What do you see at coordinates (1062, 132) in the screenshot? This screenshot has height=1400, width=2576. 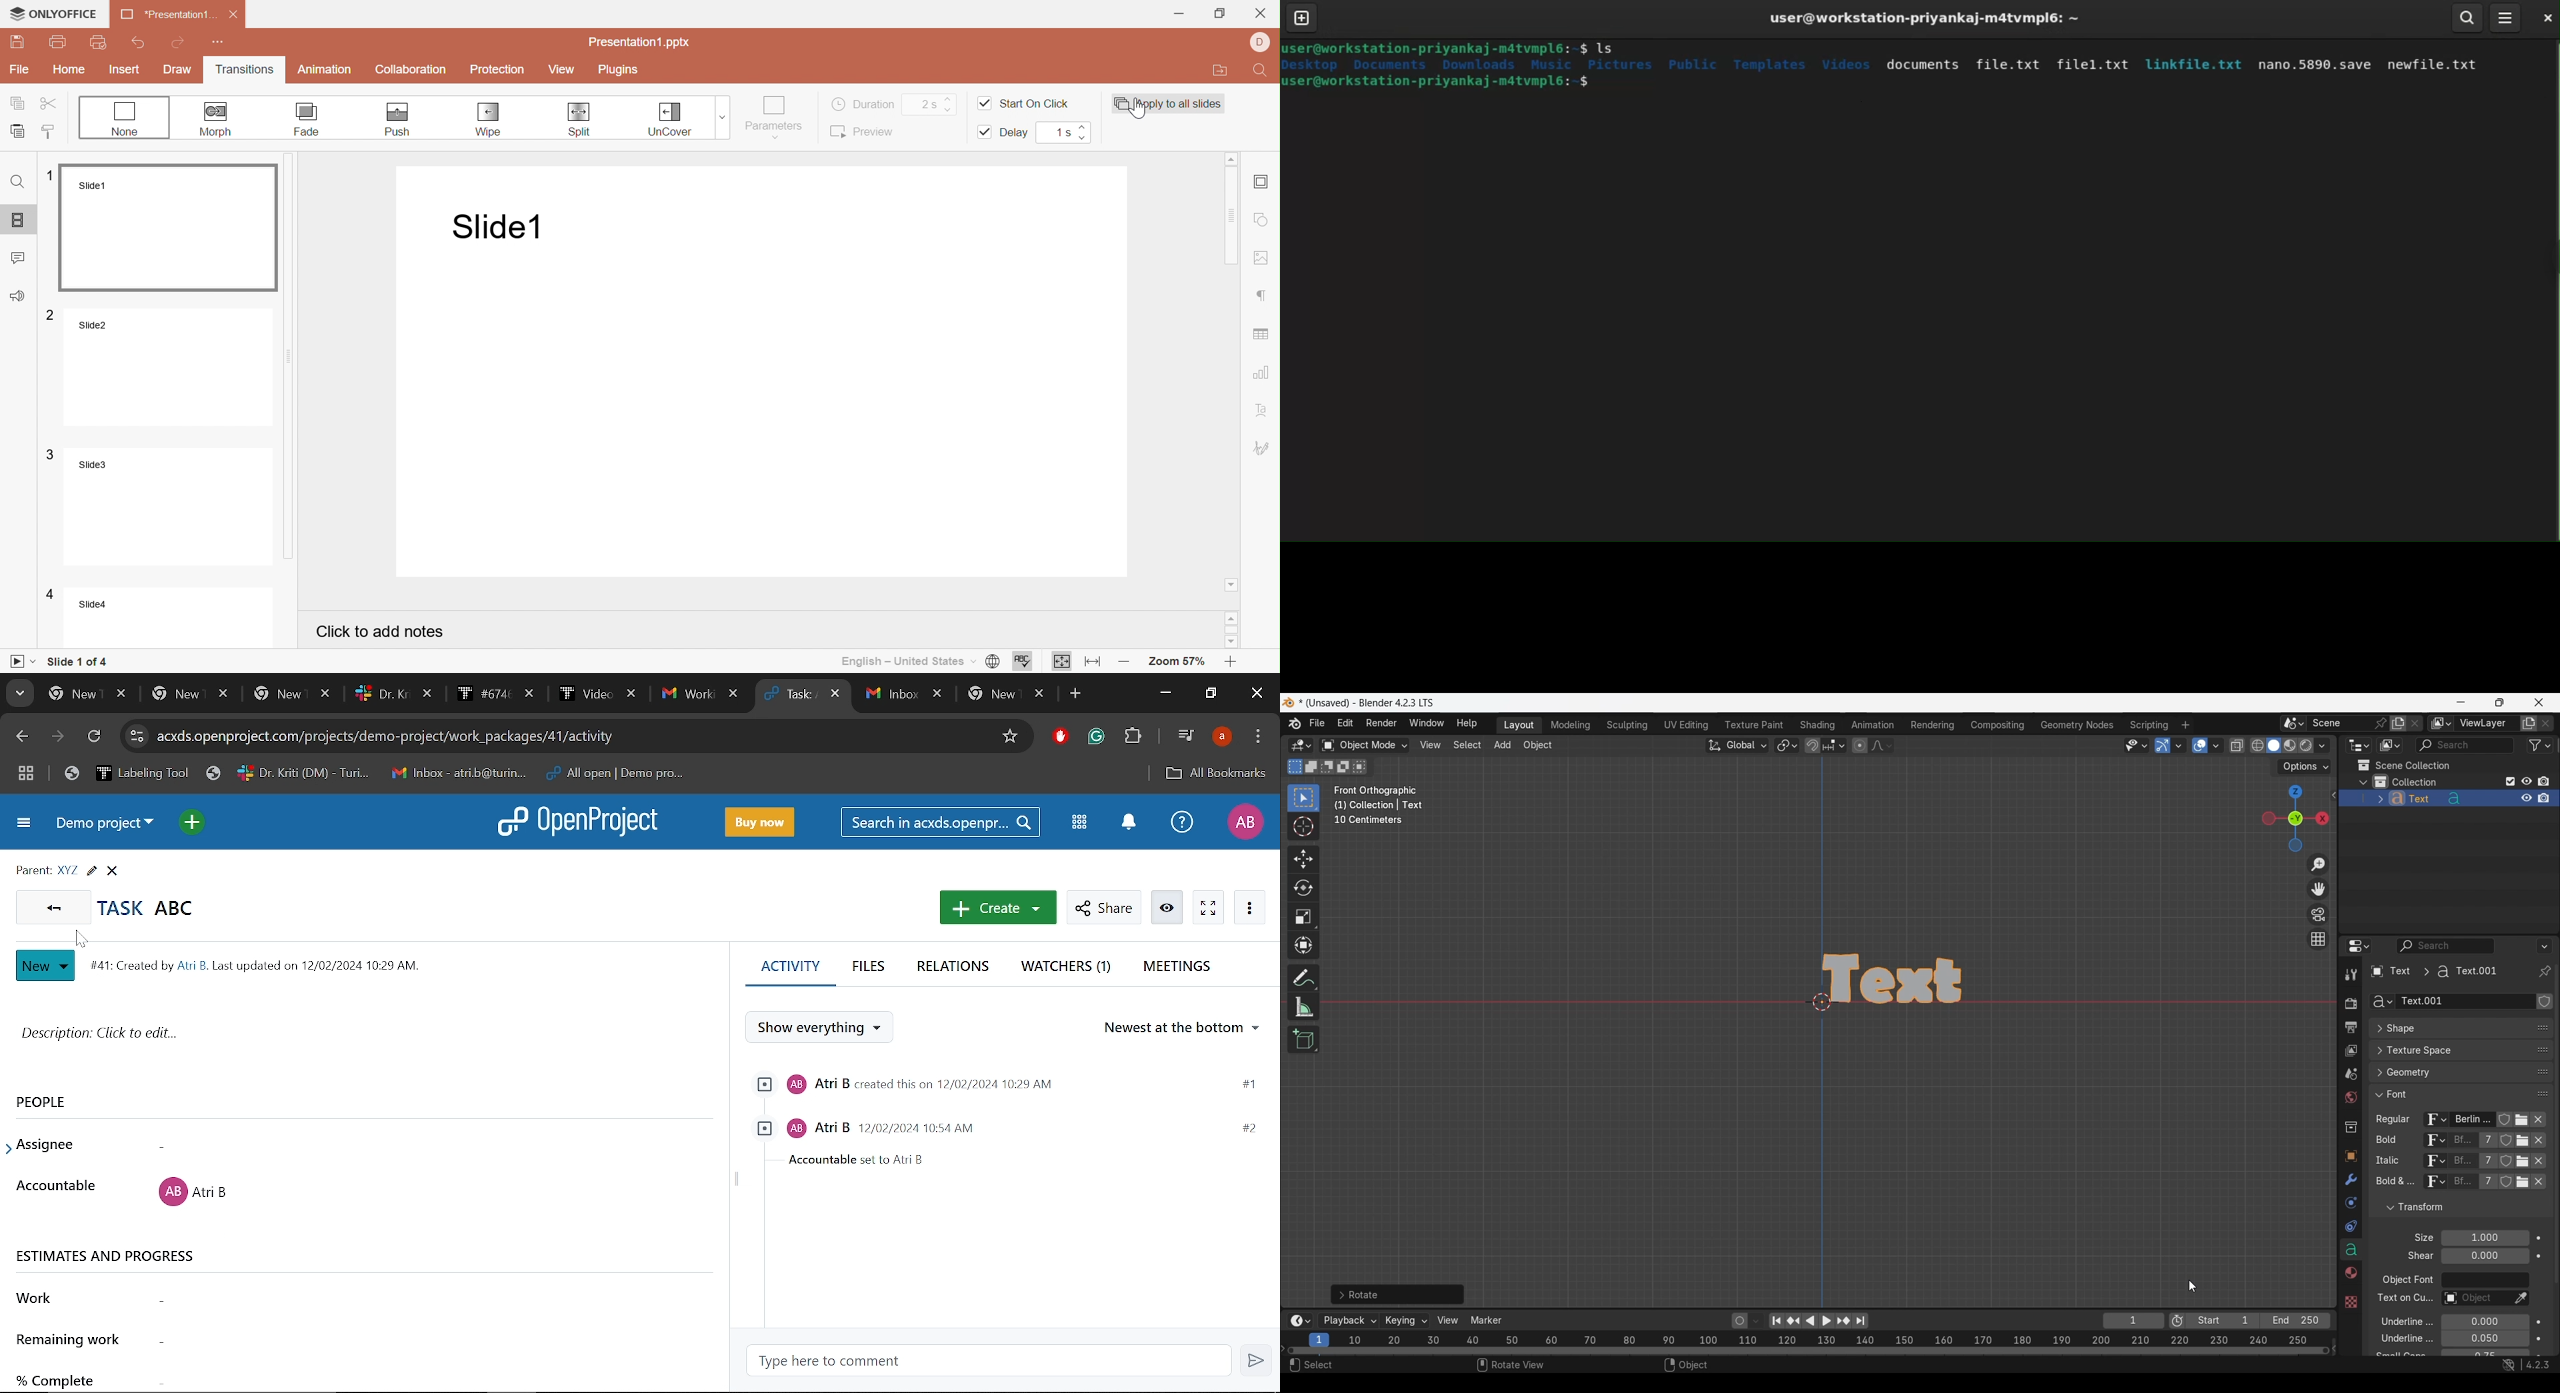 I see `1s` at bounding box center [1062, 132].